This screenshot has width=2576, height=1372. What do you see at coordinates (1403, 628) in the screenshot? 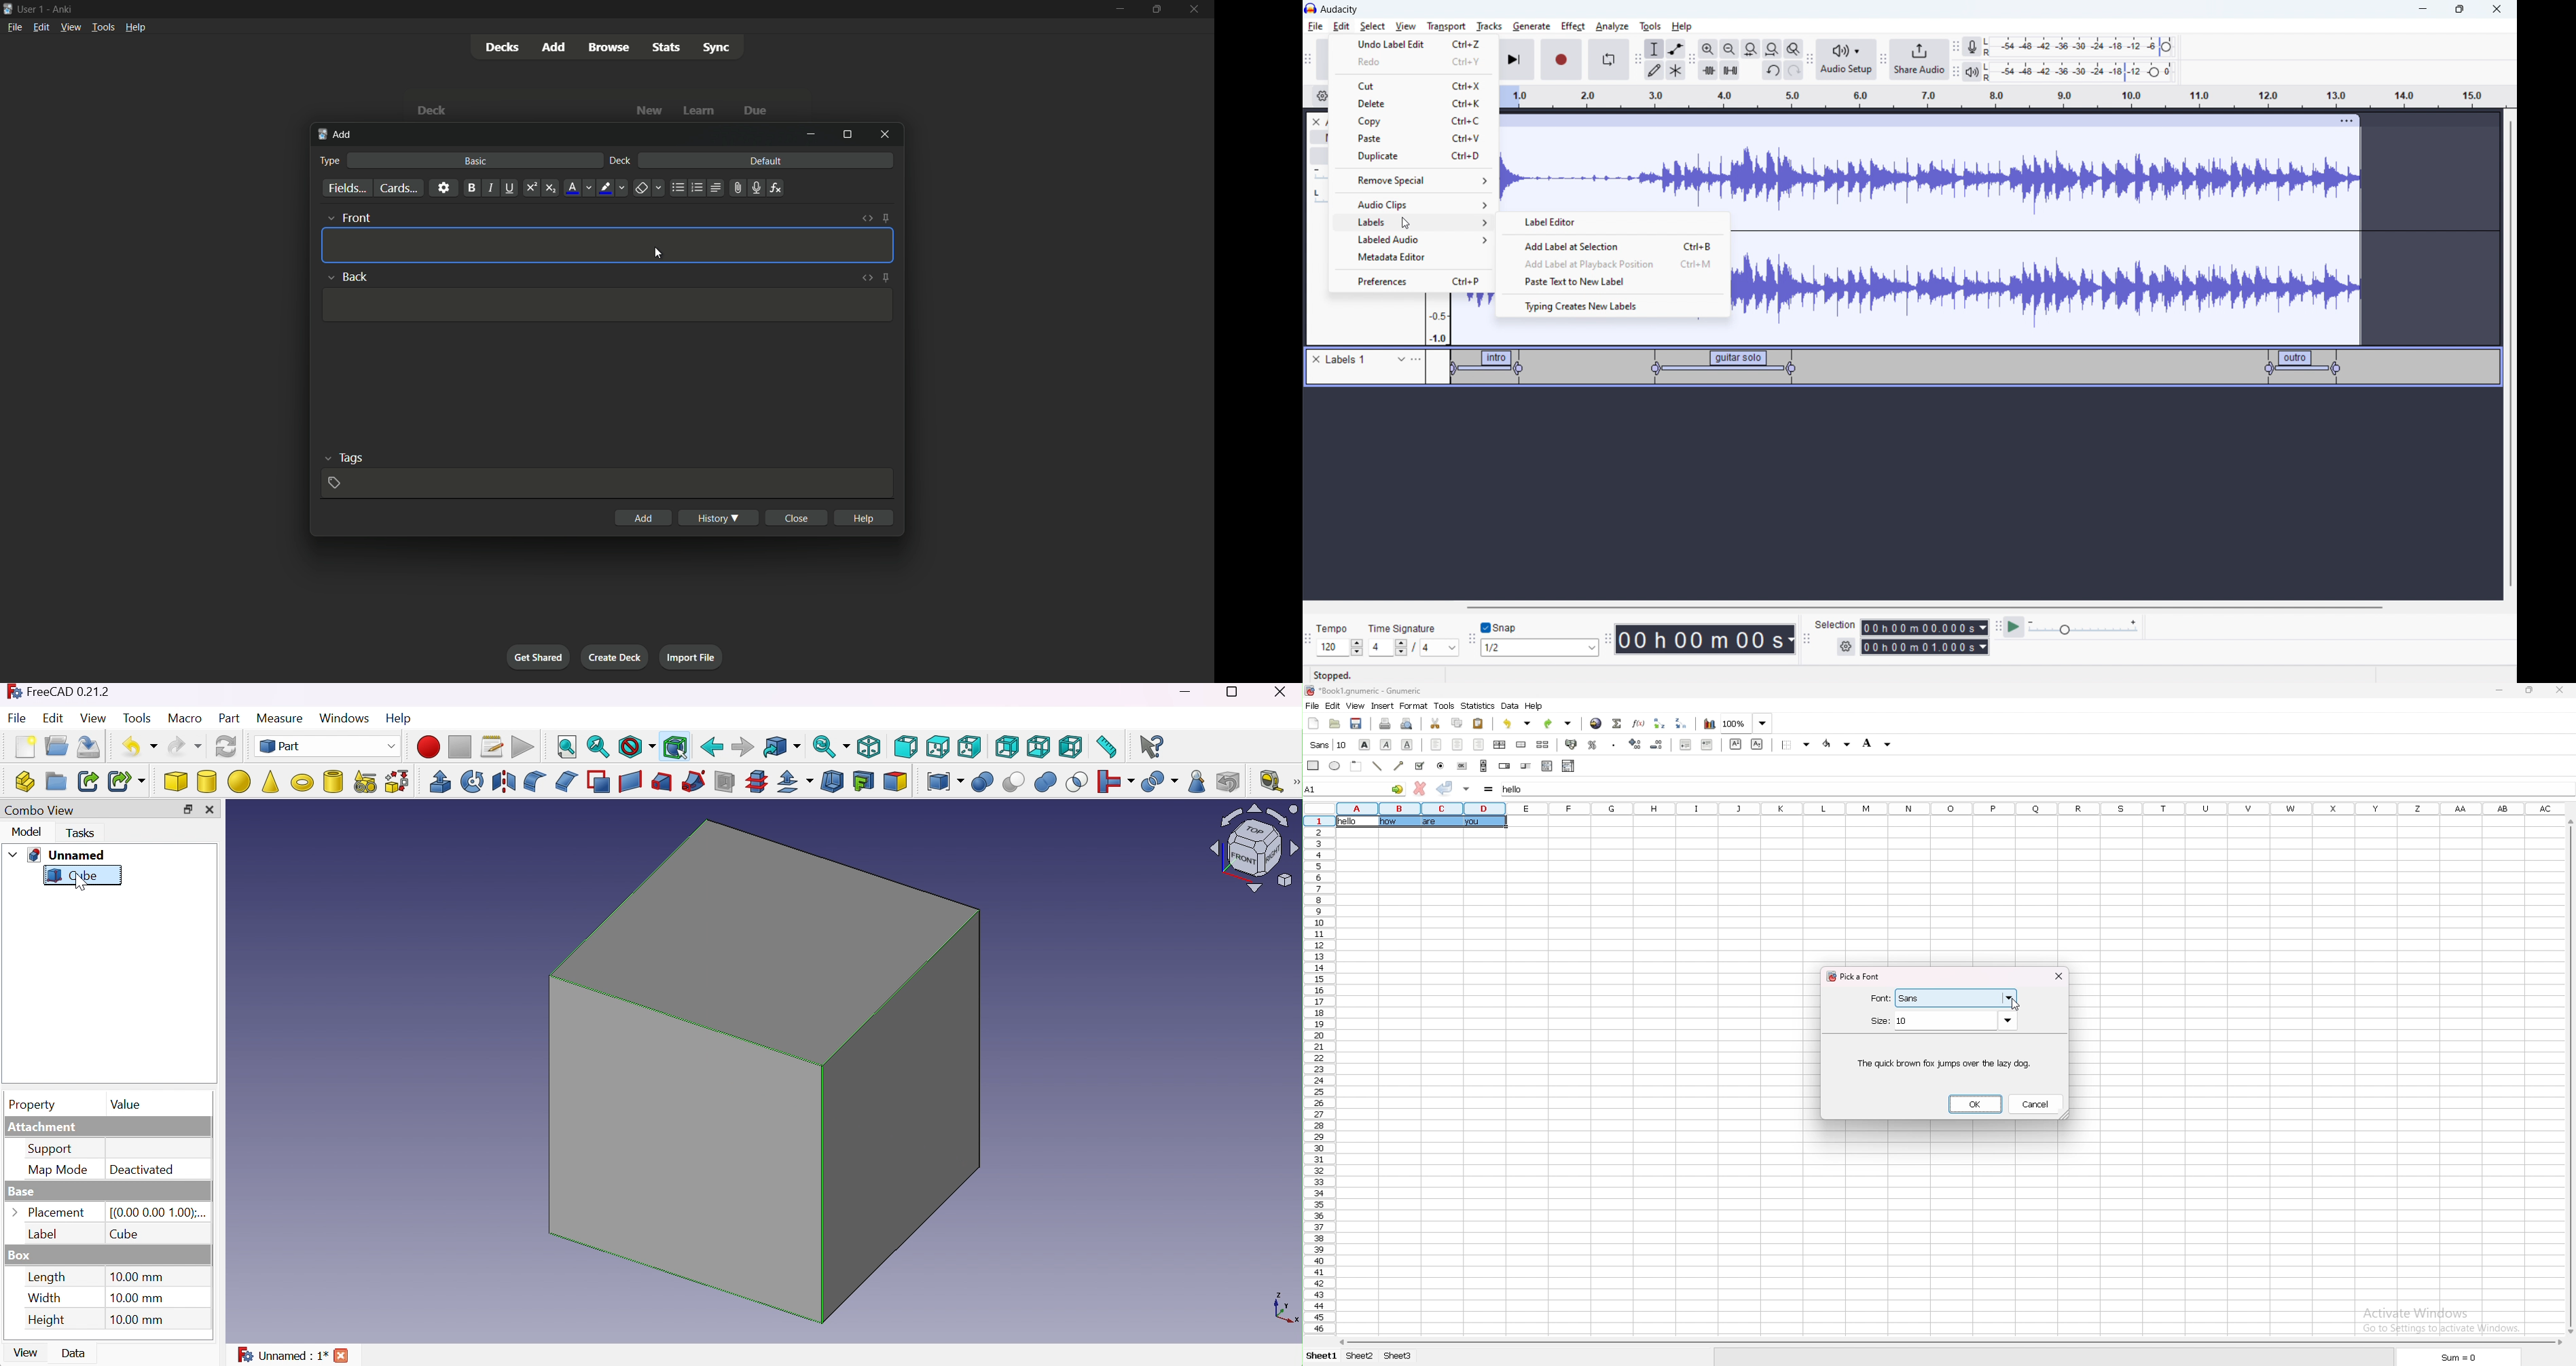
I see `time signature` at bounding box center [1403, 628].